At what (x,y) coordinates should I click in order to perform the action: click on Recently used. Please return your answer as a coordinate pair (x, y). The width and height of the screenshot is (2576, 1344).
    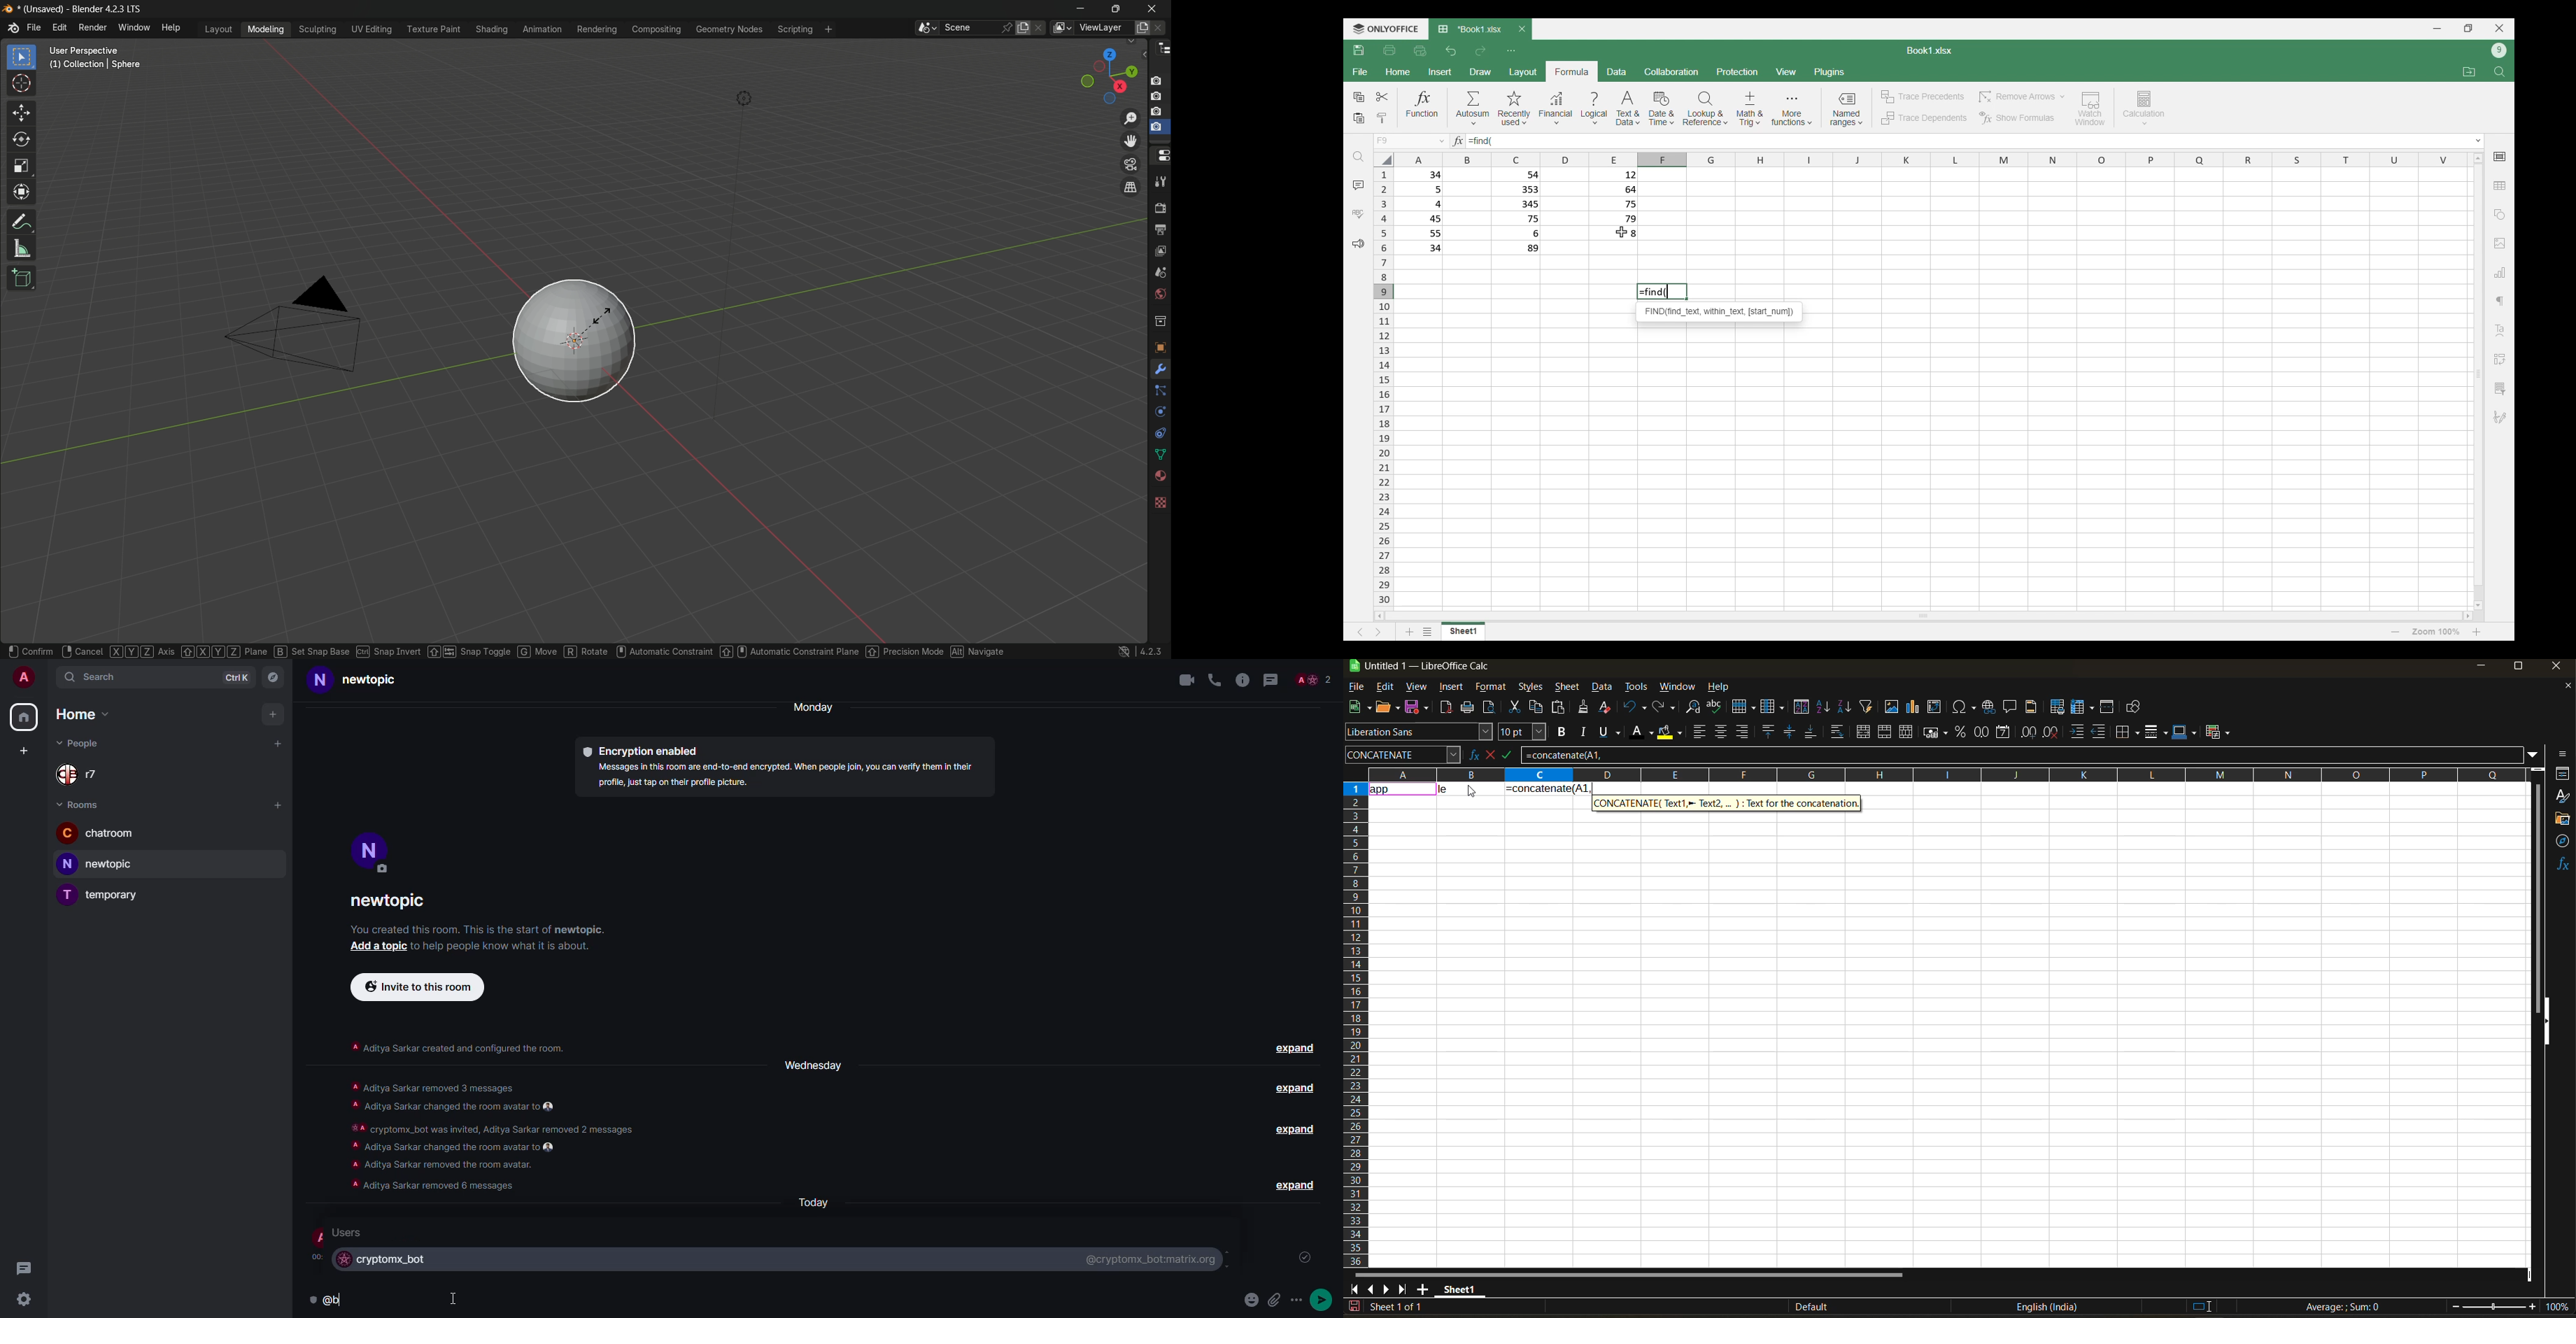
    Looking at the image, I should click on (1515, 109).